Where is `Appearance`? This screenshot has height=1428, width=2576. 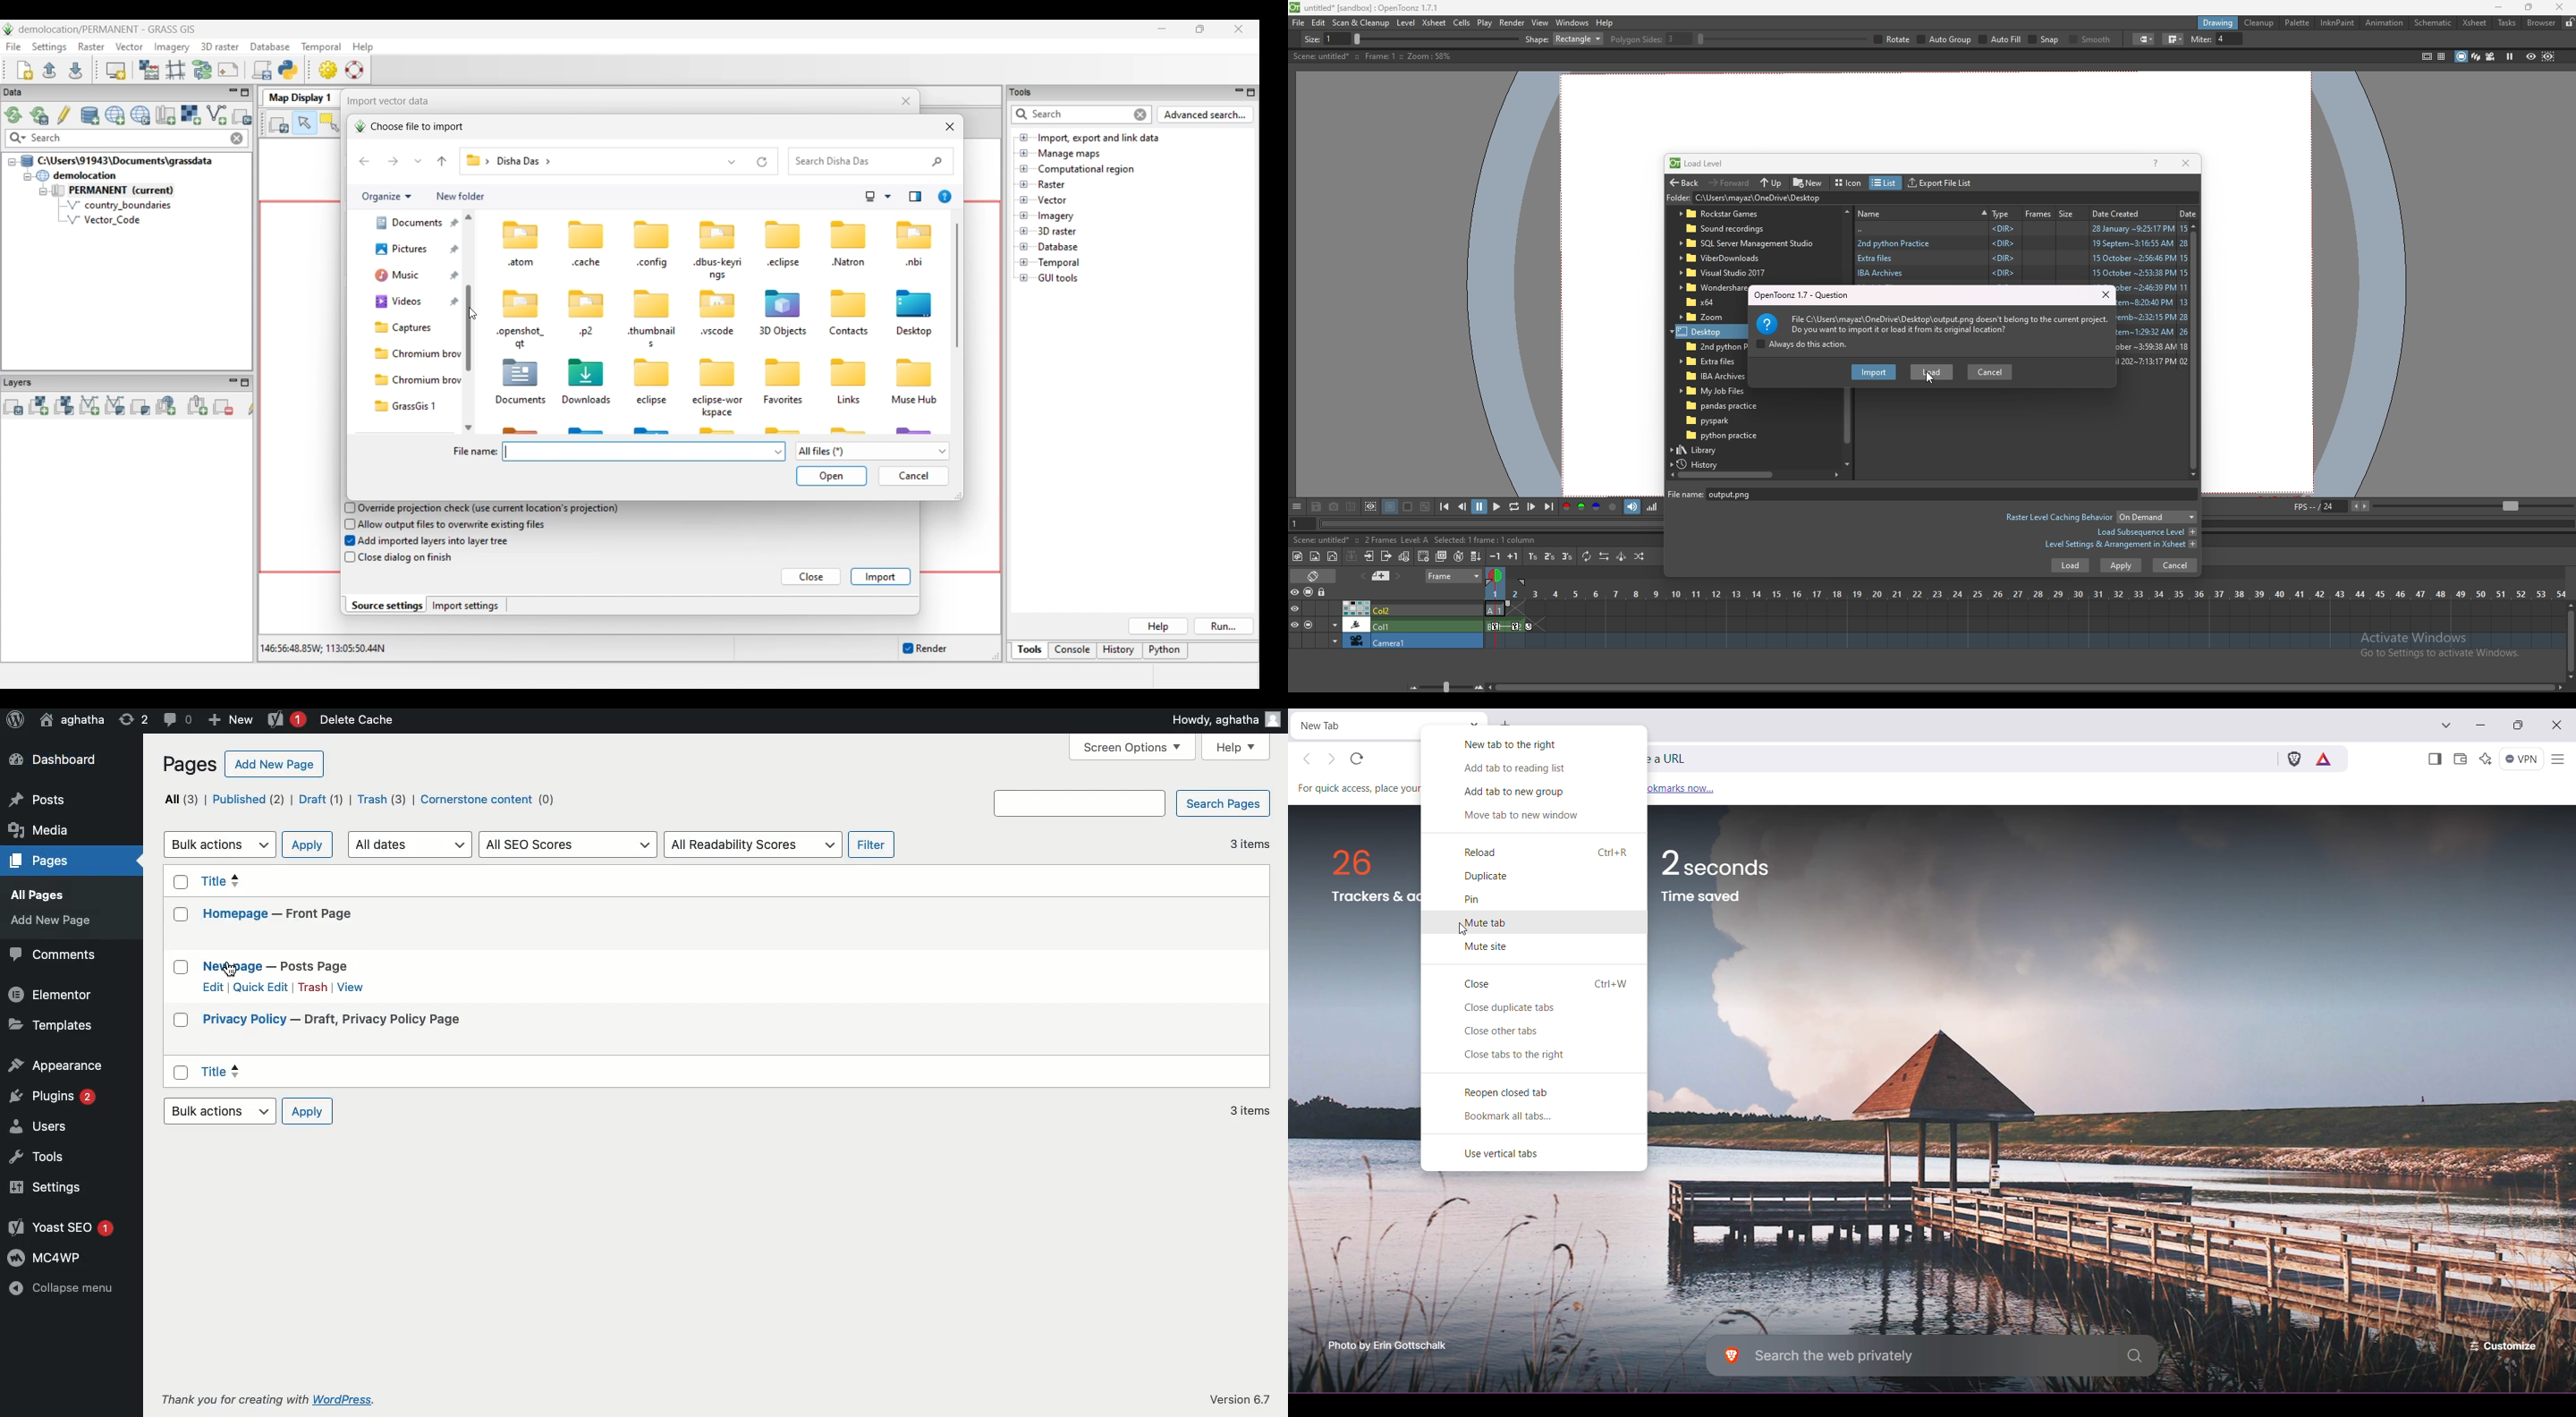 Appearance is located at coordinates (56, 1065).